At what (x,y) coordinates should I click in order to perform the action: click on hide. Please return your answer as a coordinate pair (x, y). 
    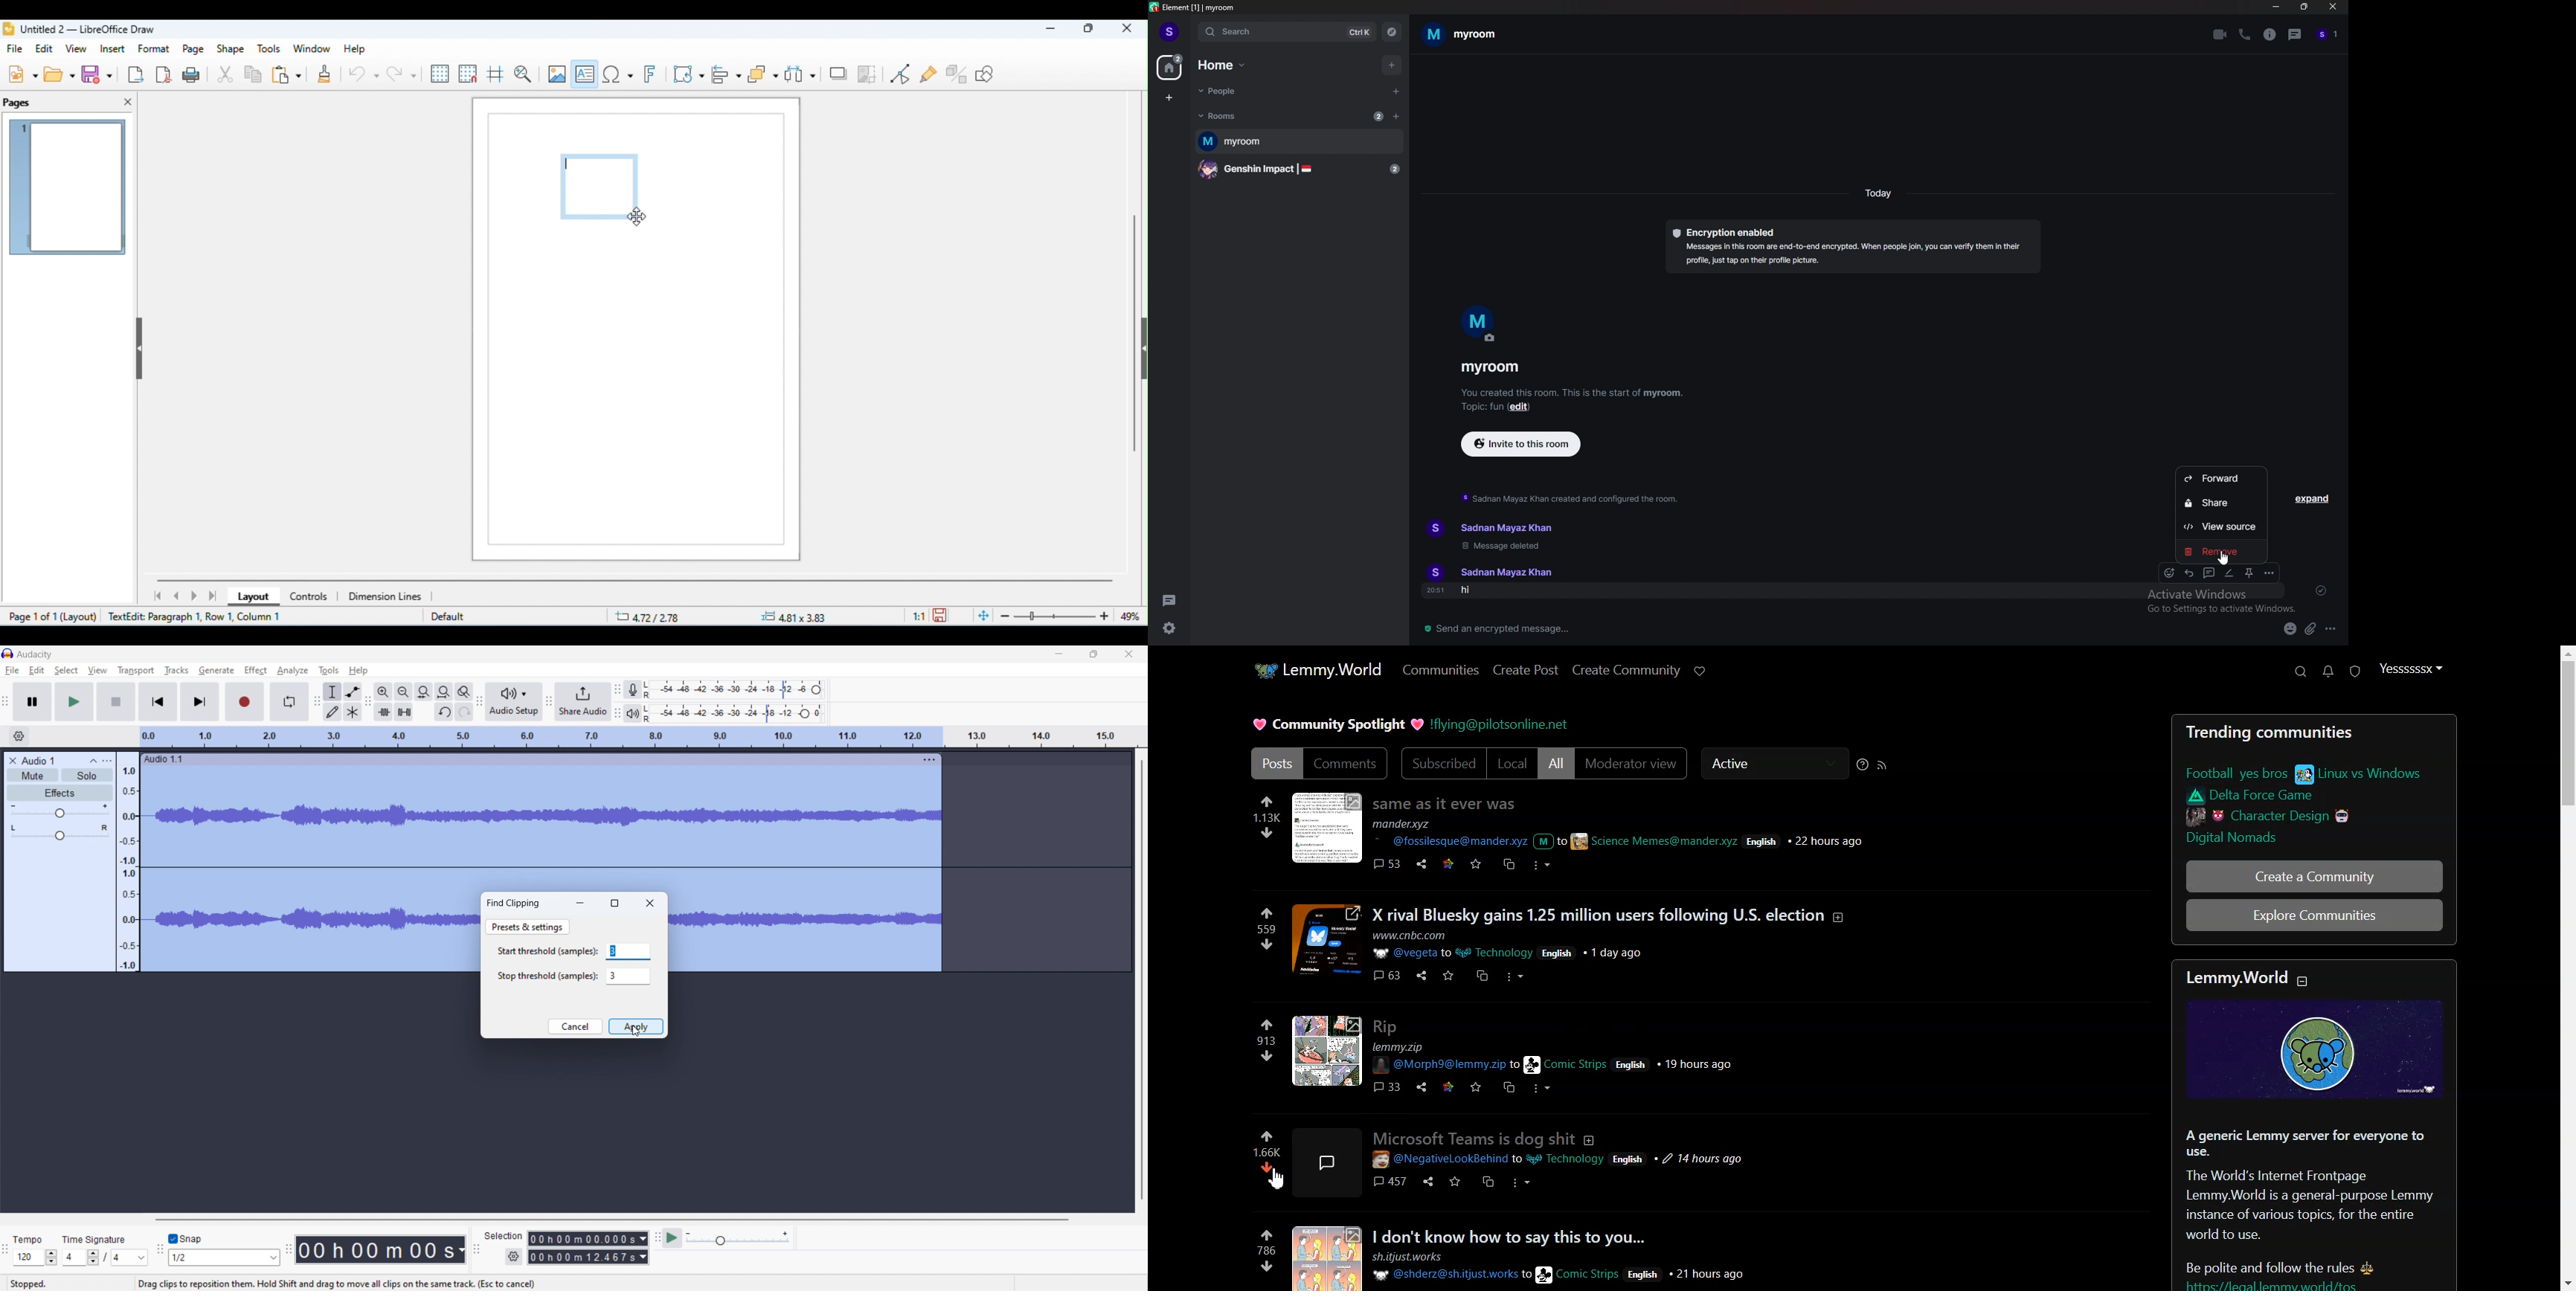
    Looking at the image, I should click on (138, 345).